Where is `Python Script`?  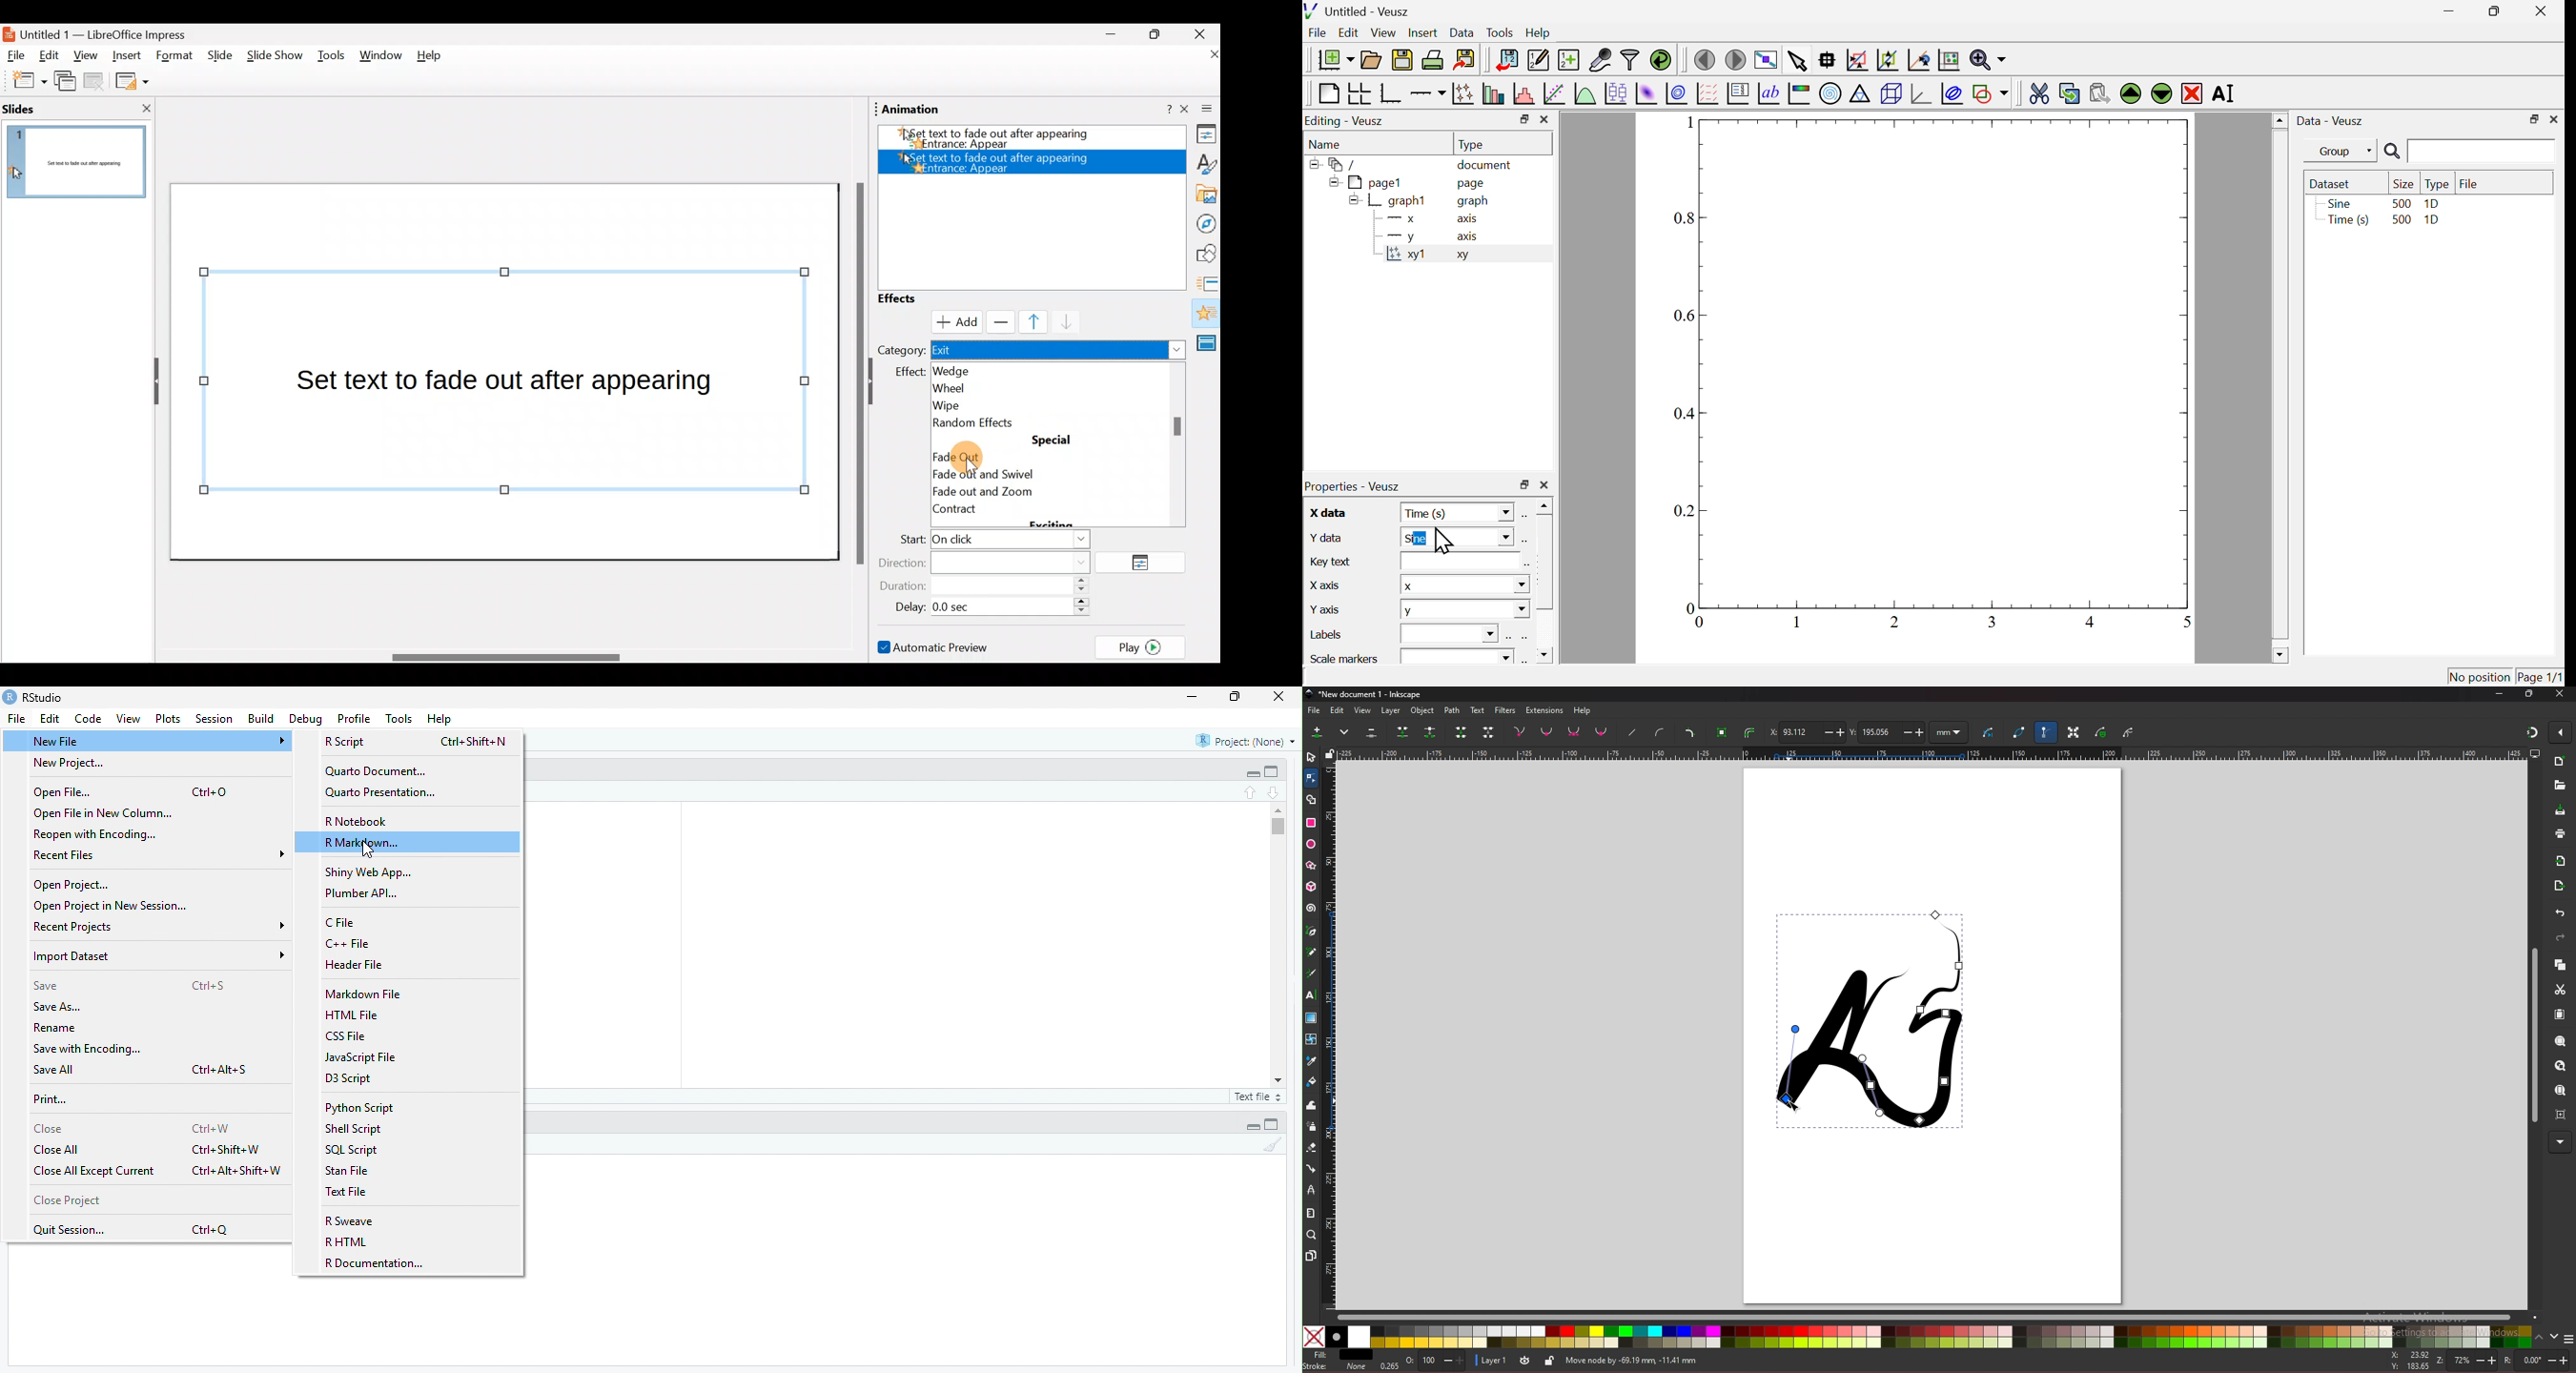
Python Script is located at coordinates (359, 1108).